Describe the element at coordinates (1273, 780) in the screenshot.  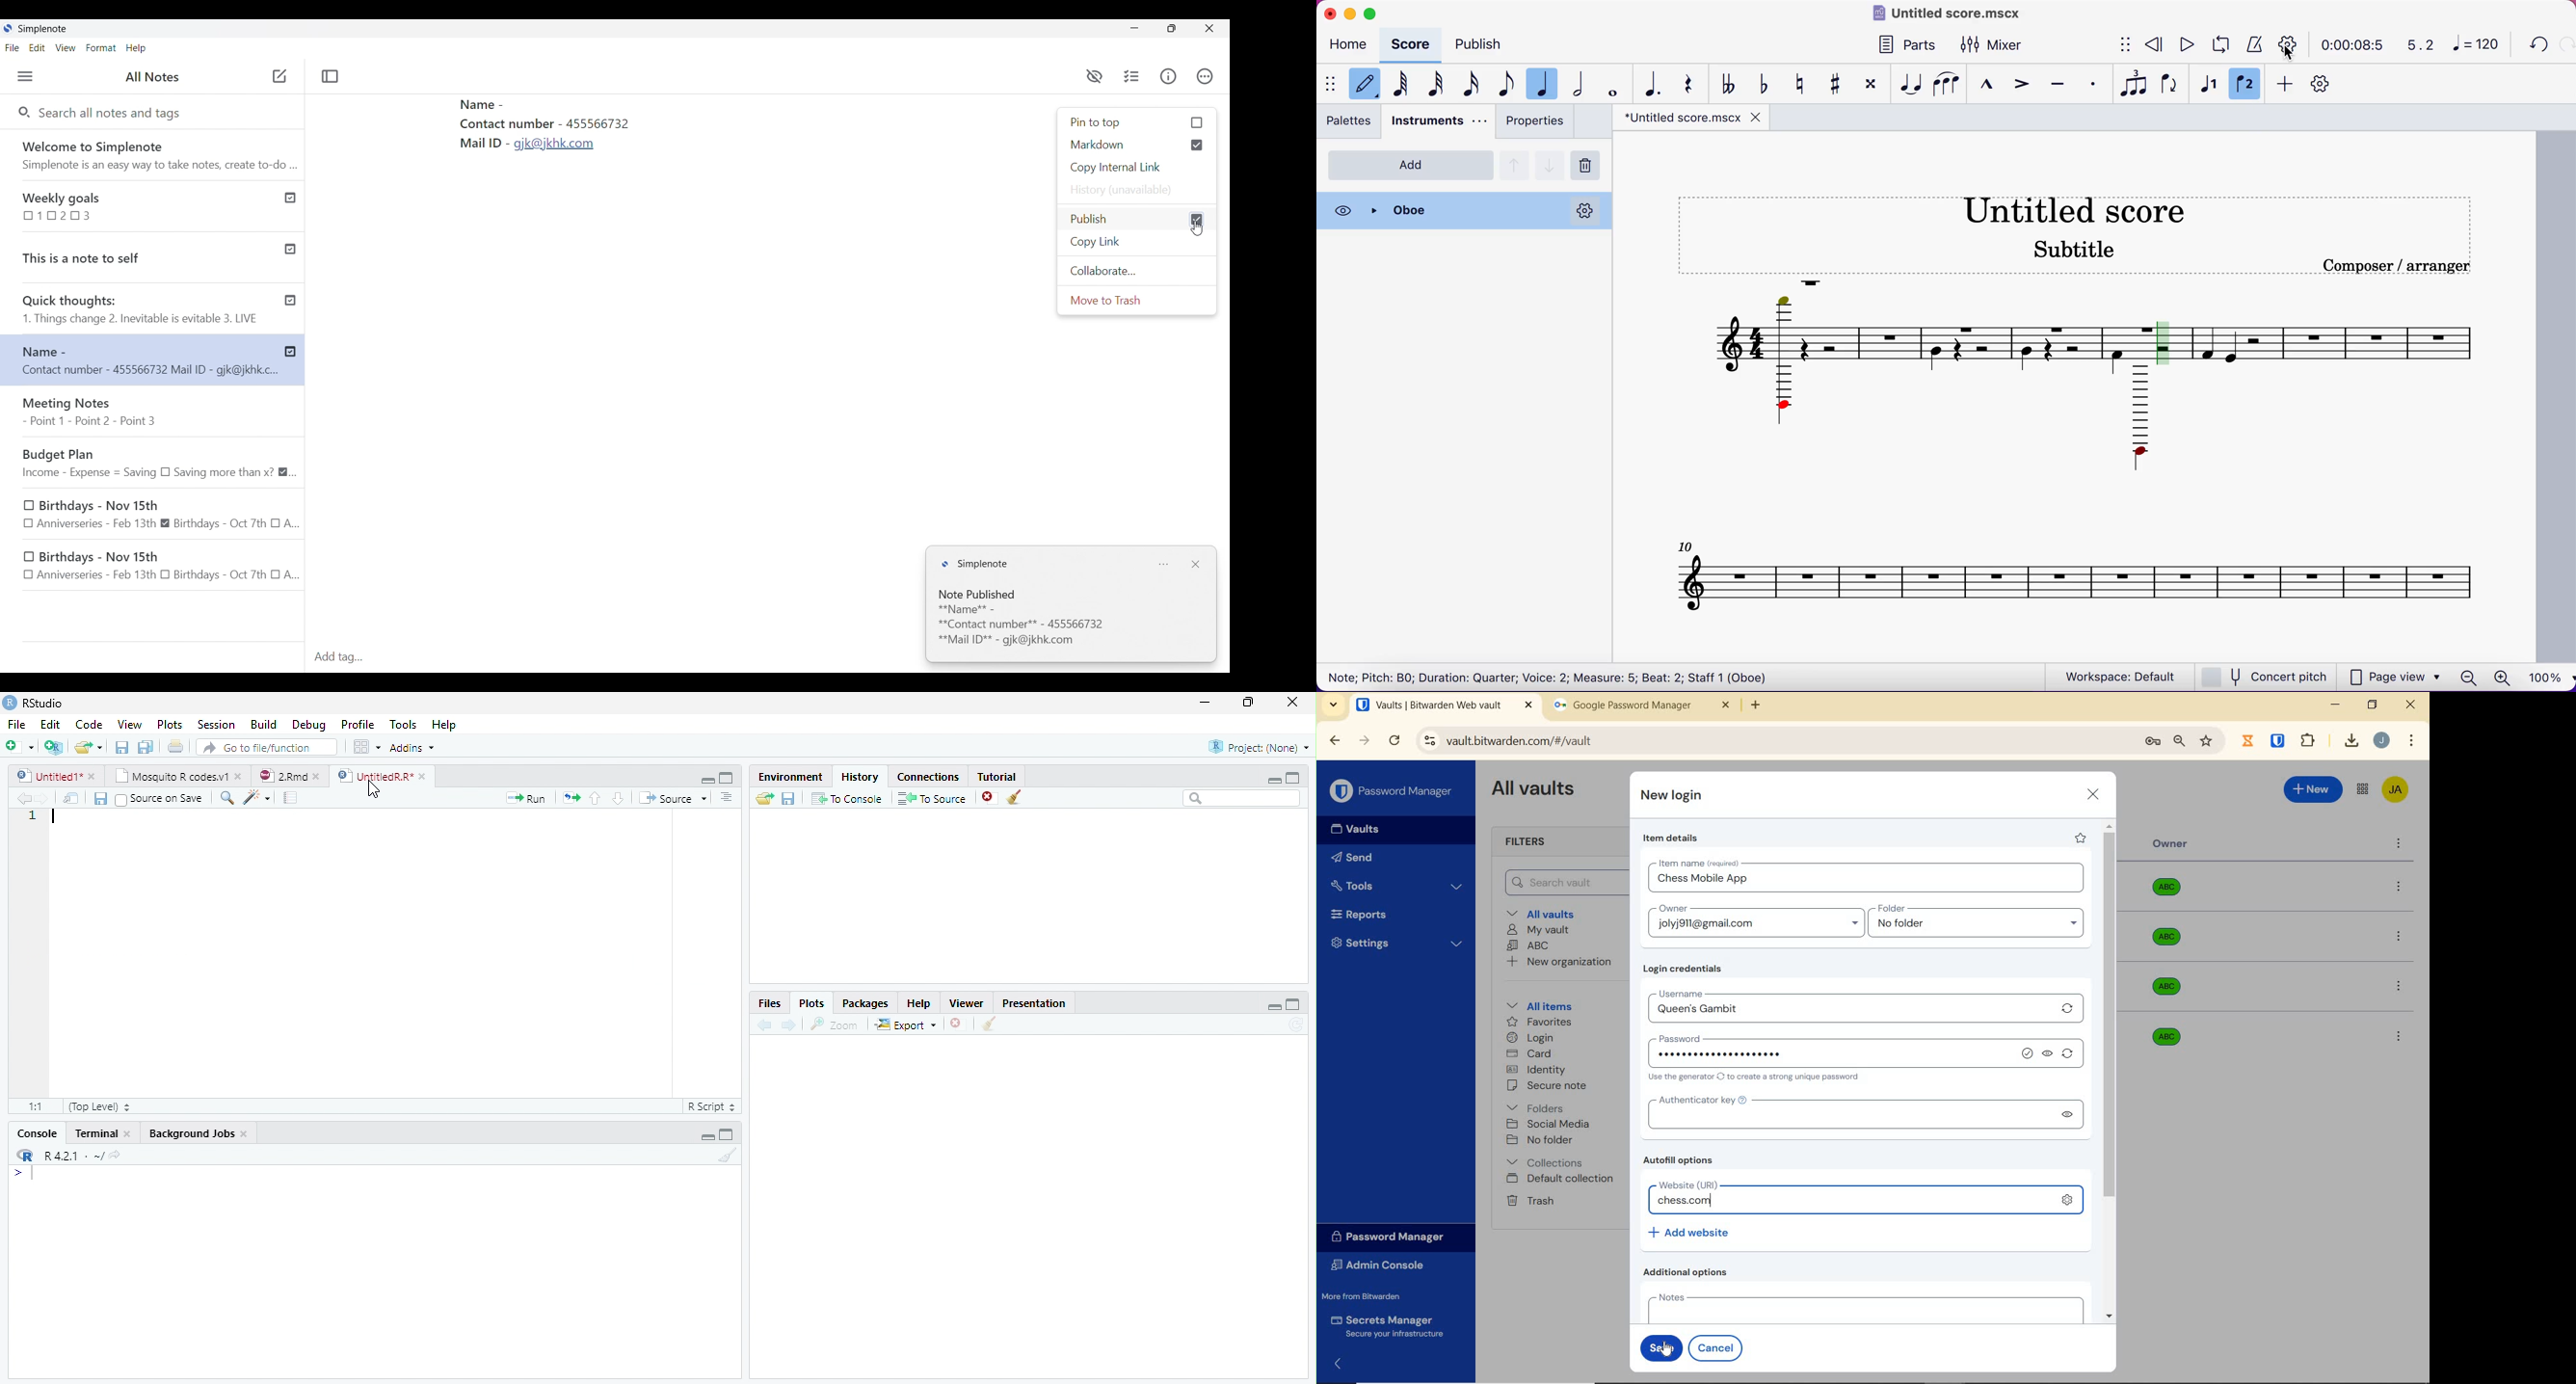
I see `Minimize` at that location.